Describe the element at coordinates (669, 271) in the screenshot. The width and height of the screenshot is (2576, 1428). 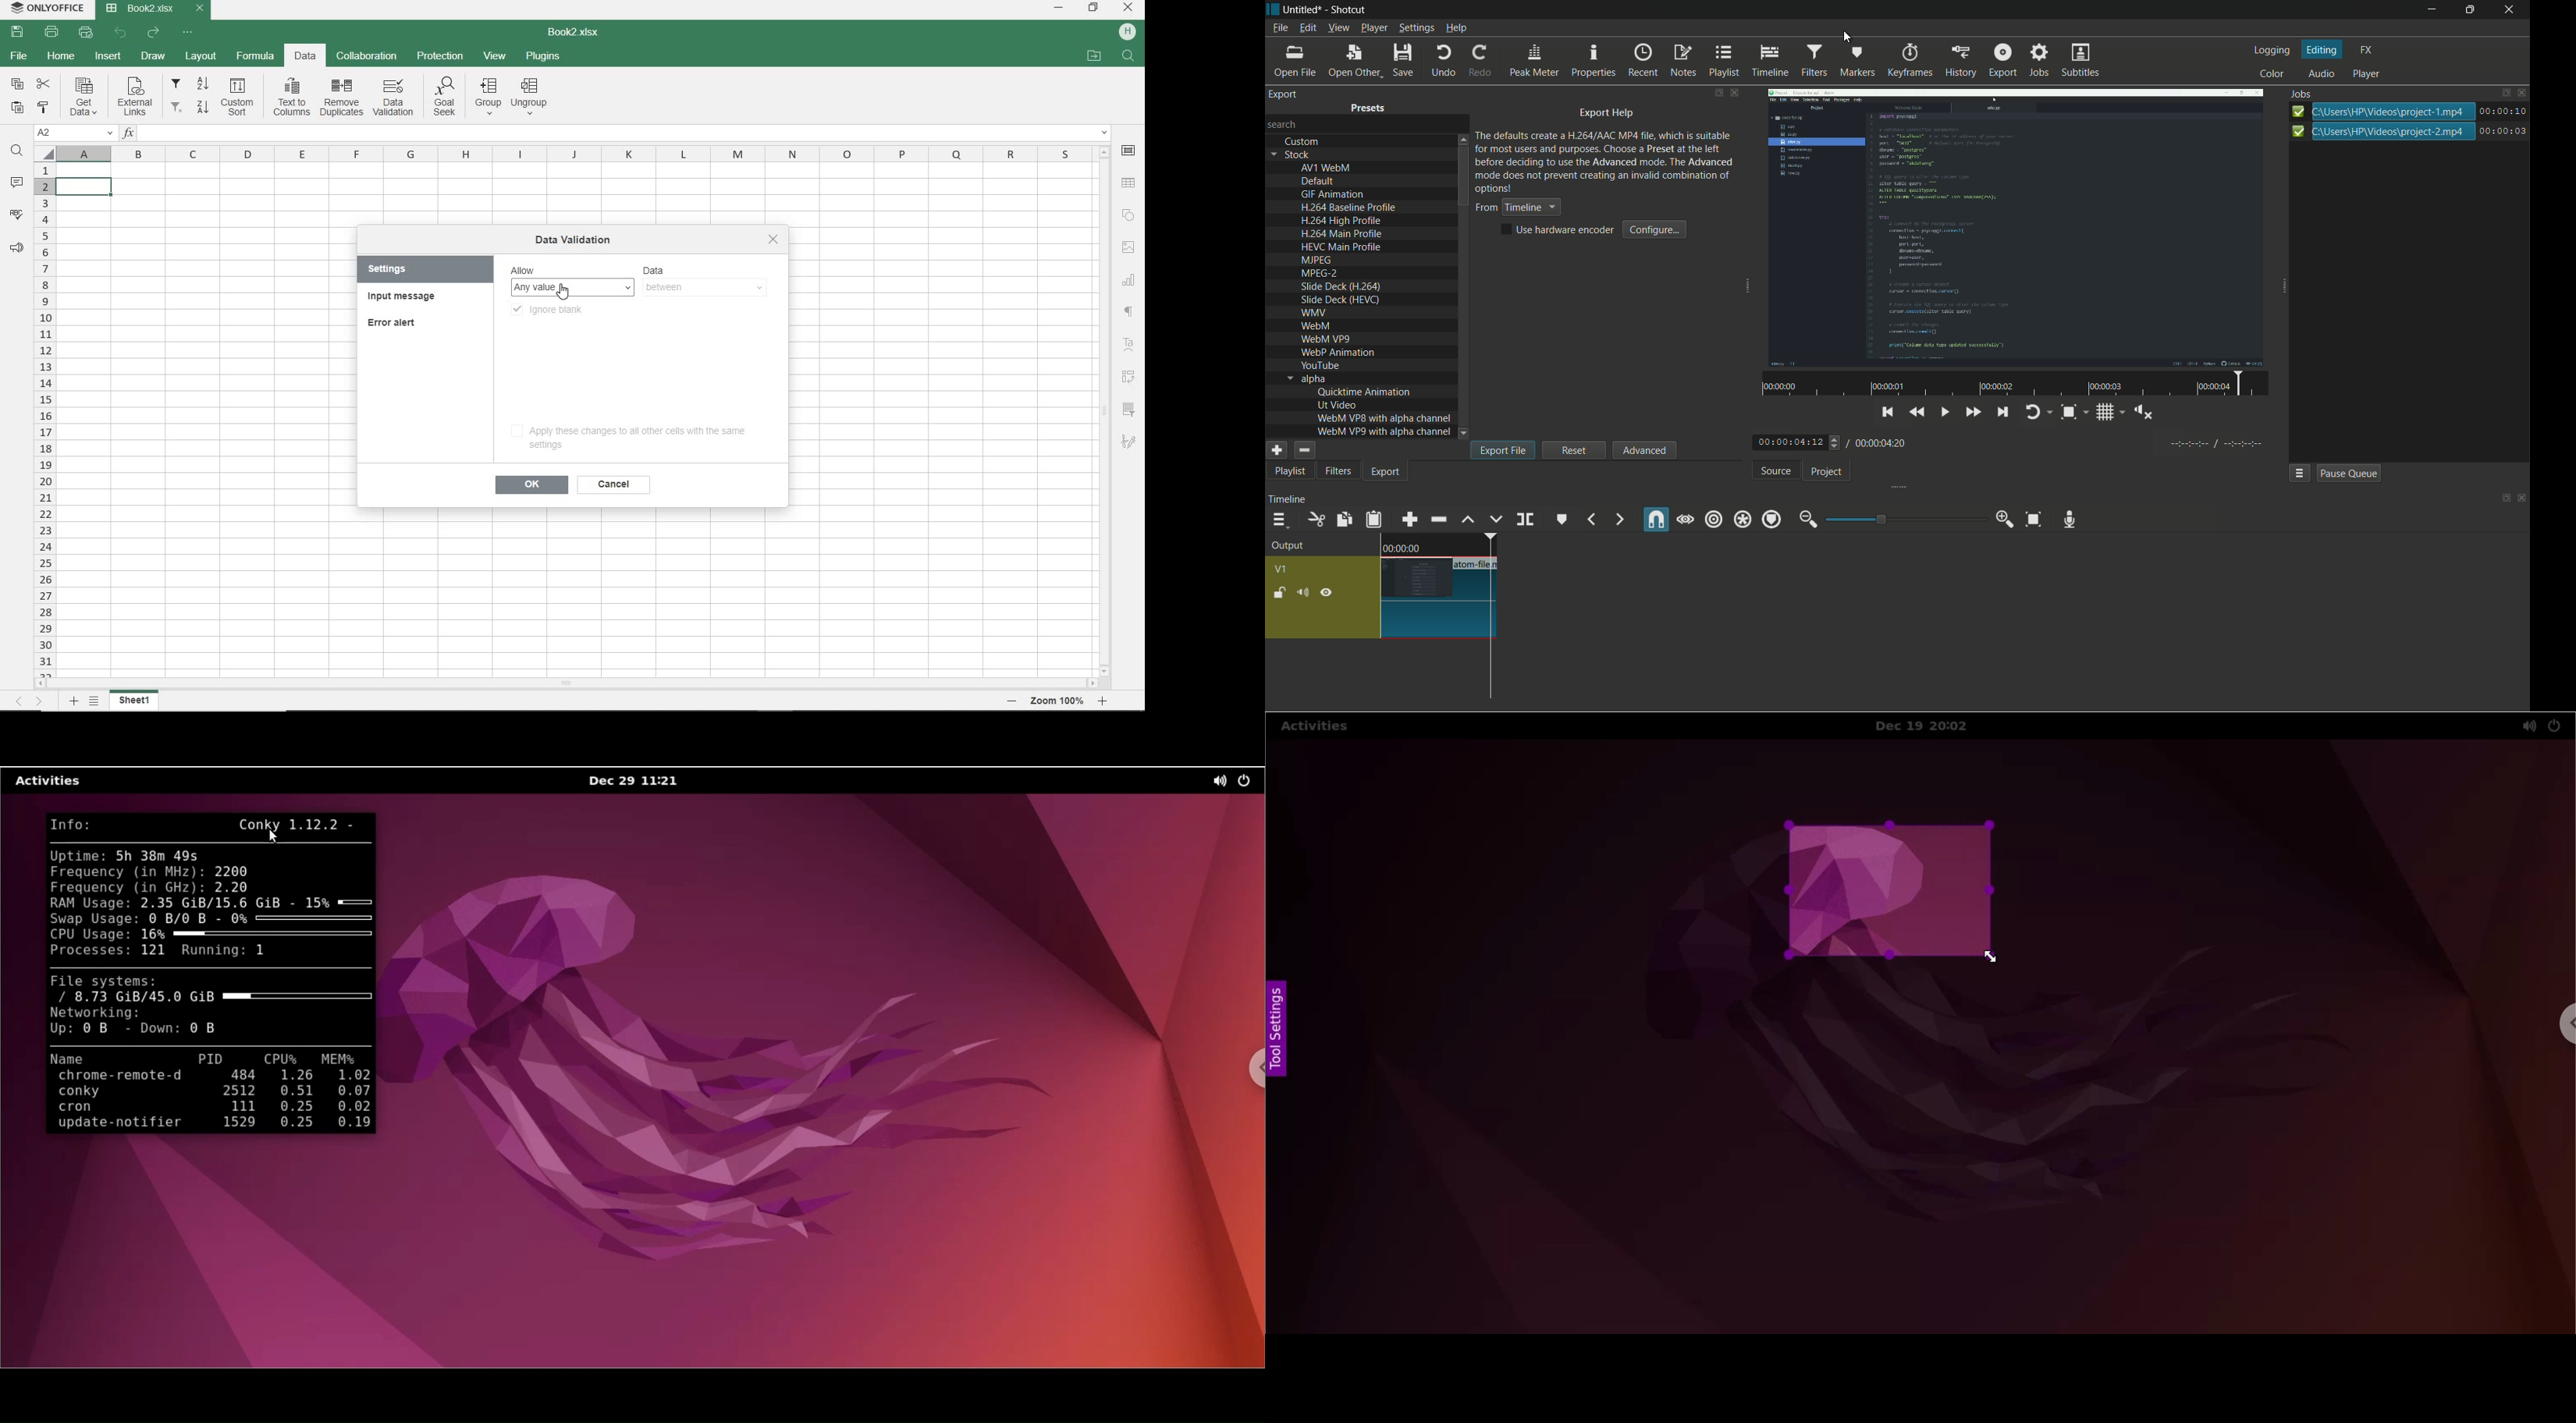
I see `data` at that location.